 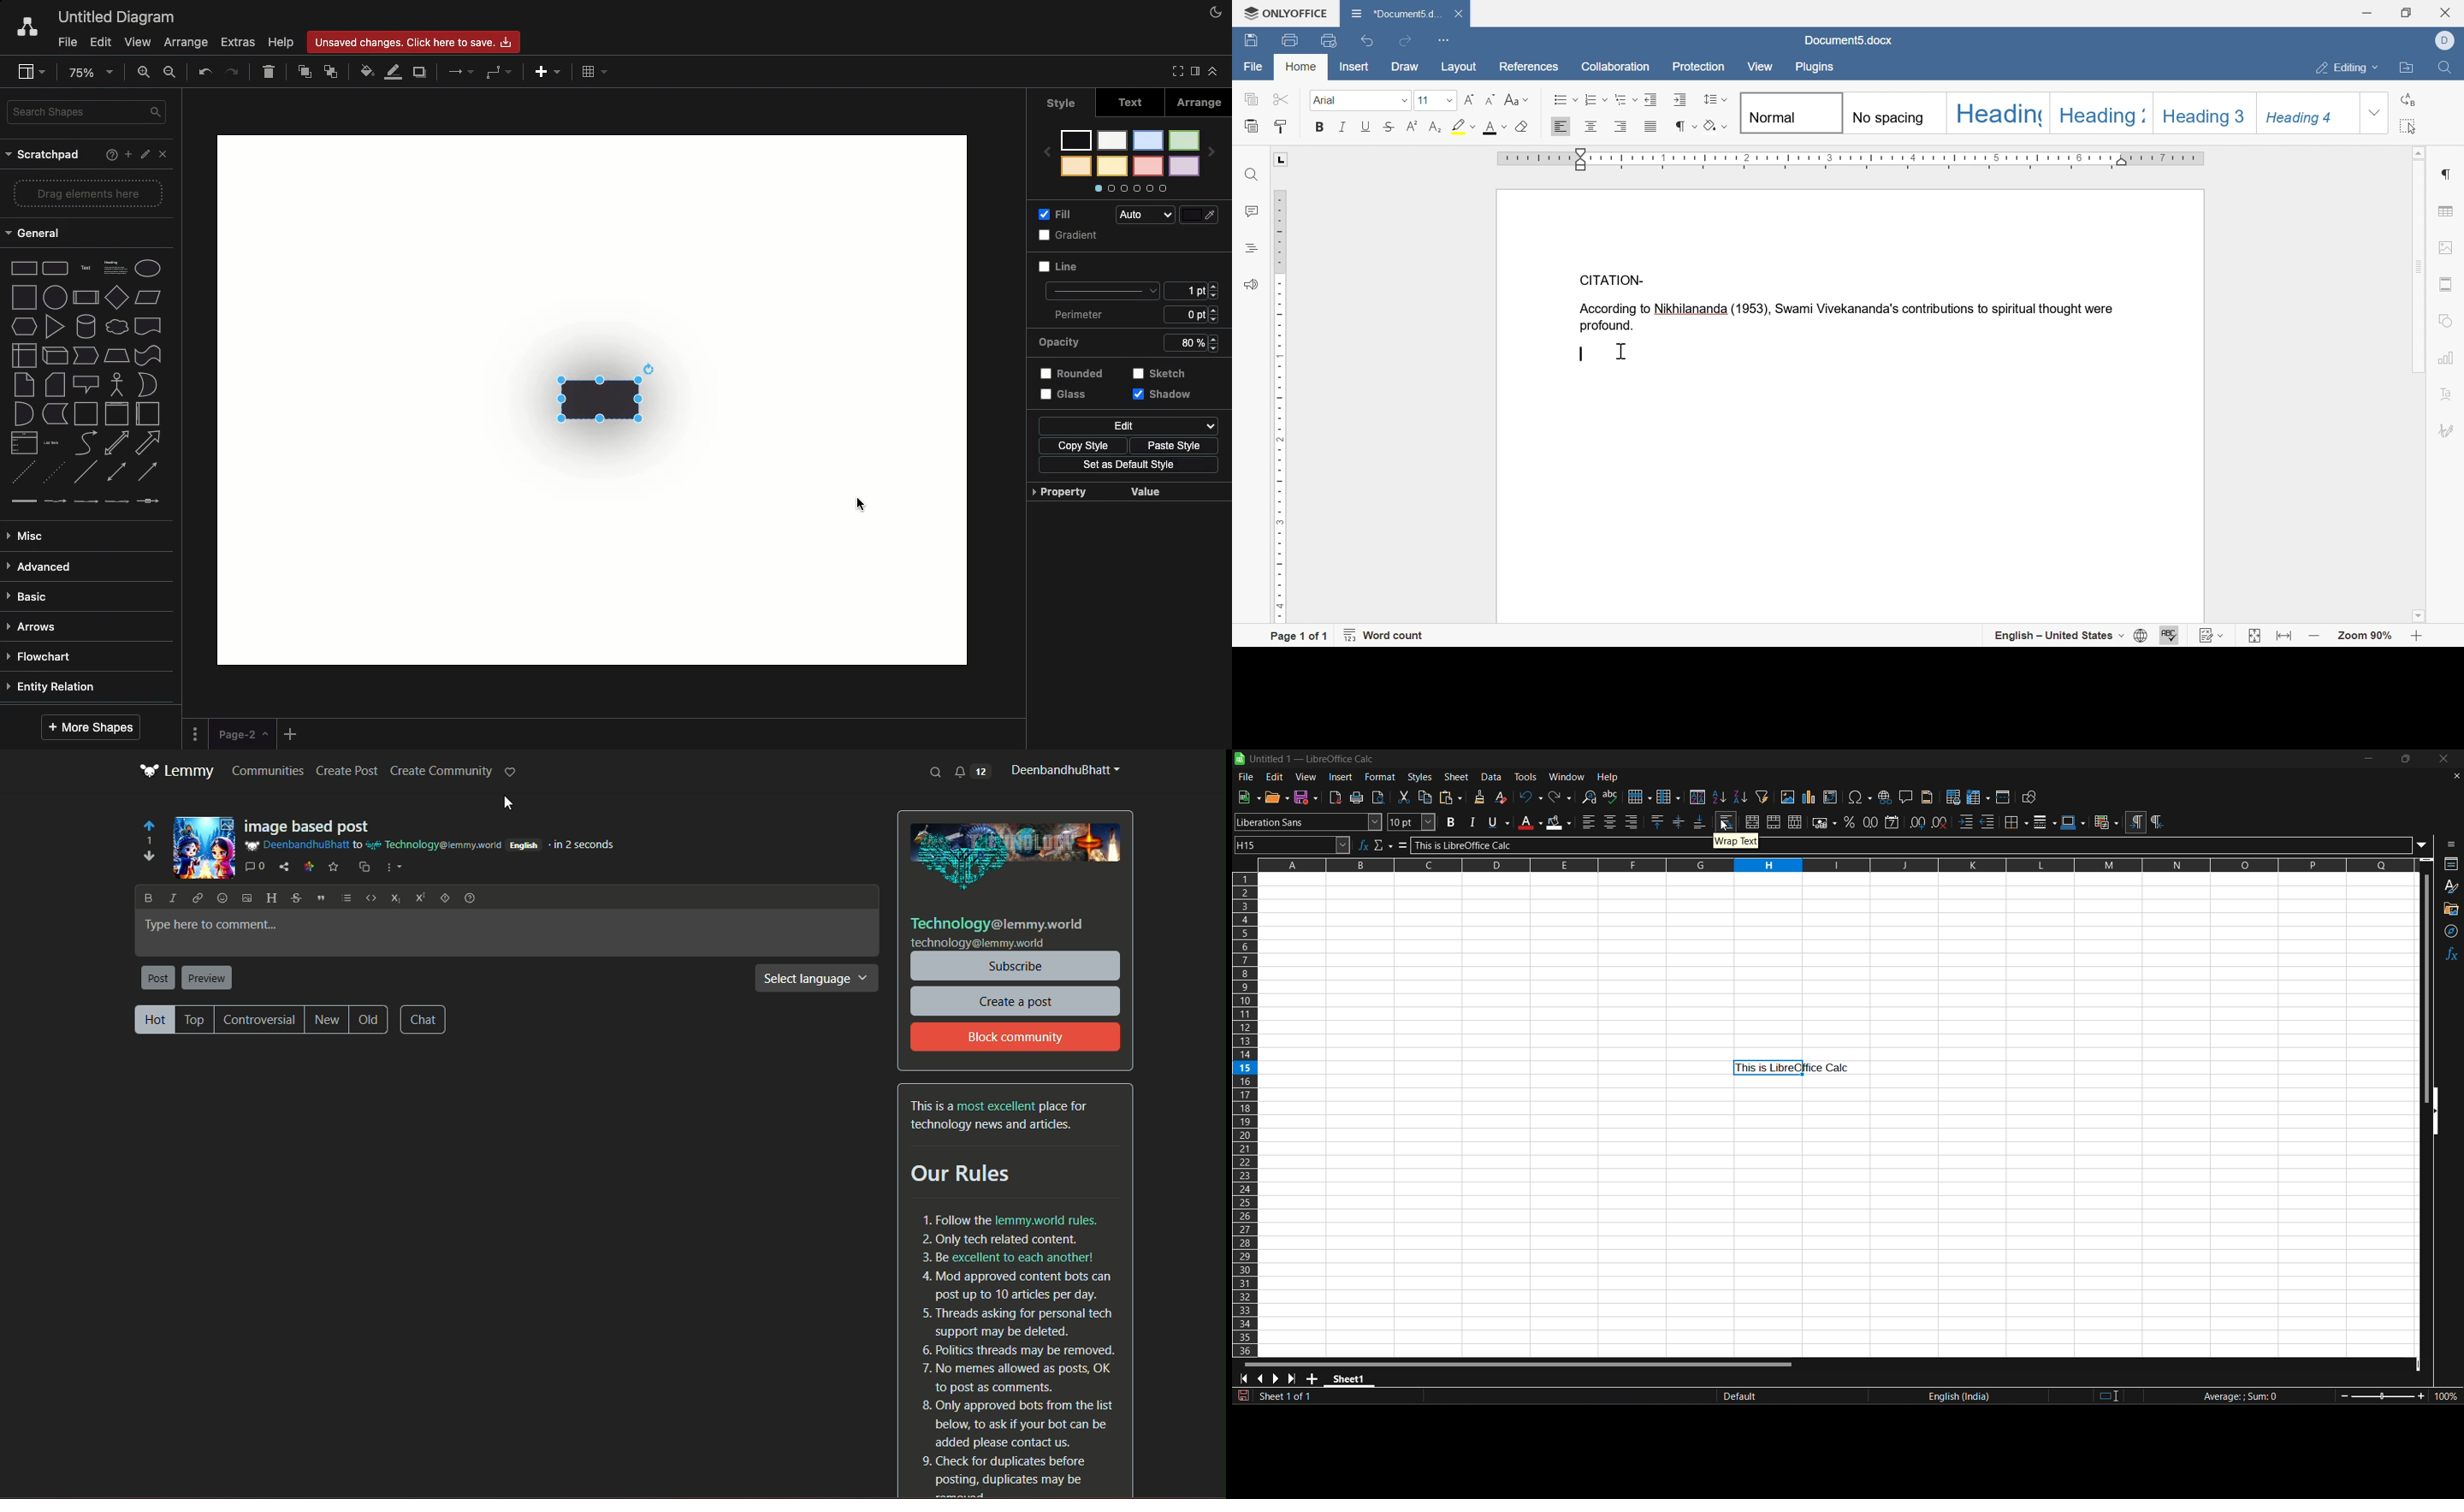 I want to click on right to left, so click(x=2160, y=820).